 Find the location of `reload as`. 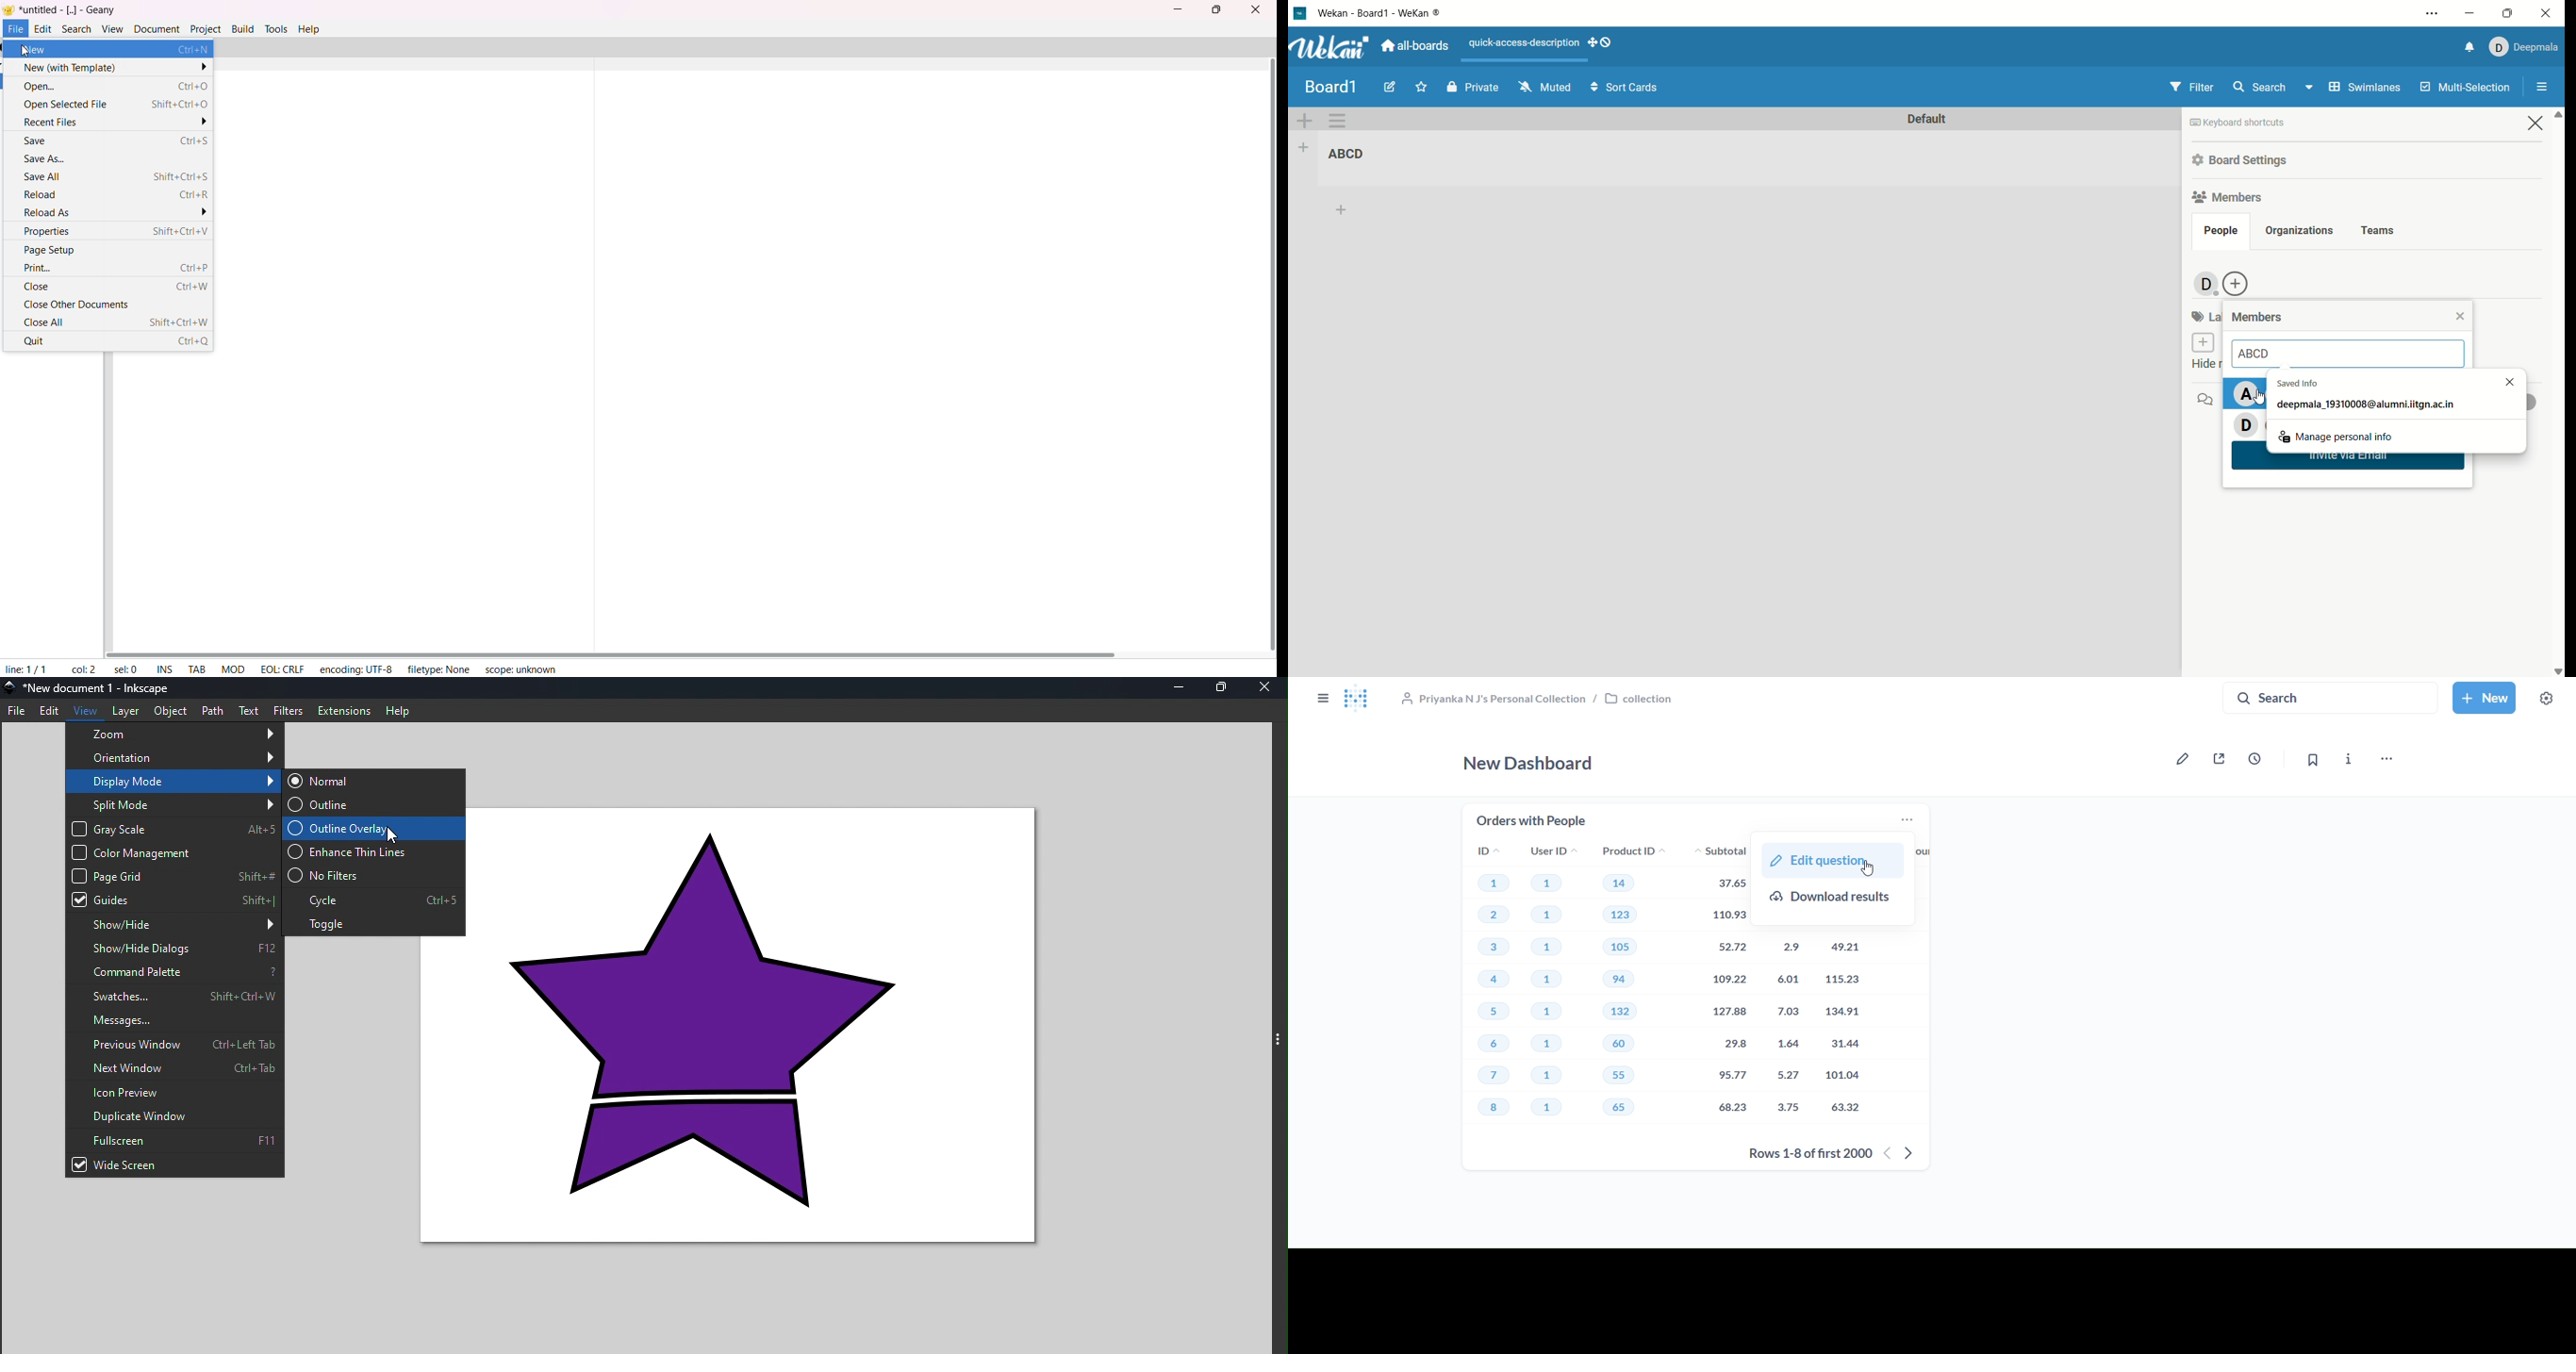

reload as is located at coordinates (113, 211).